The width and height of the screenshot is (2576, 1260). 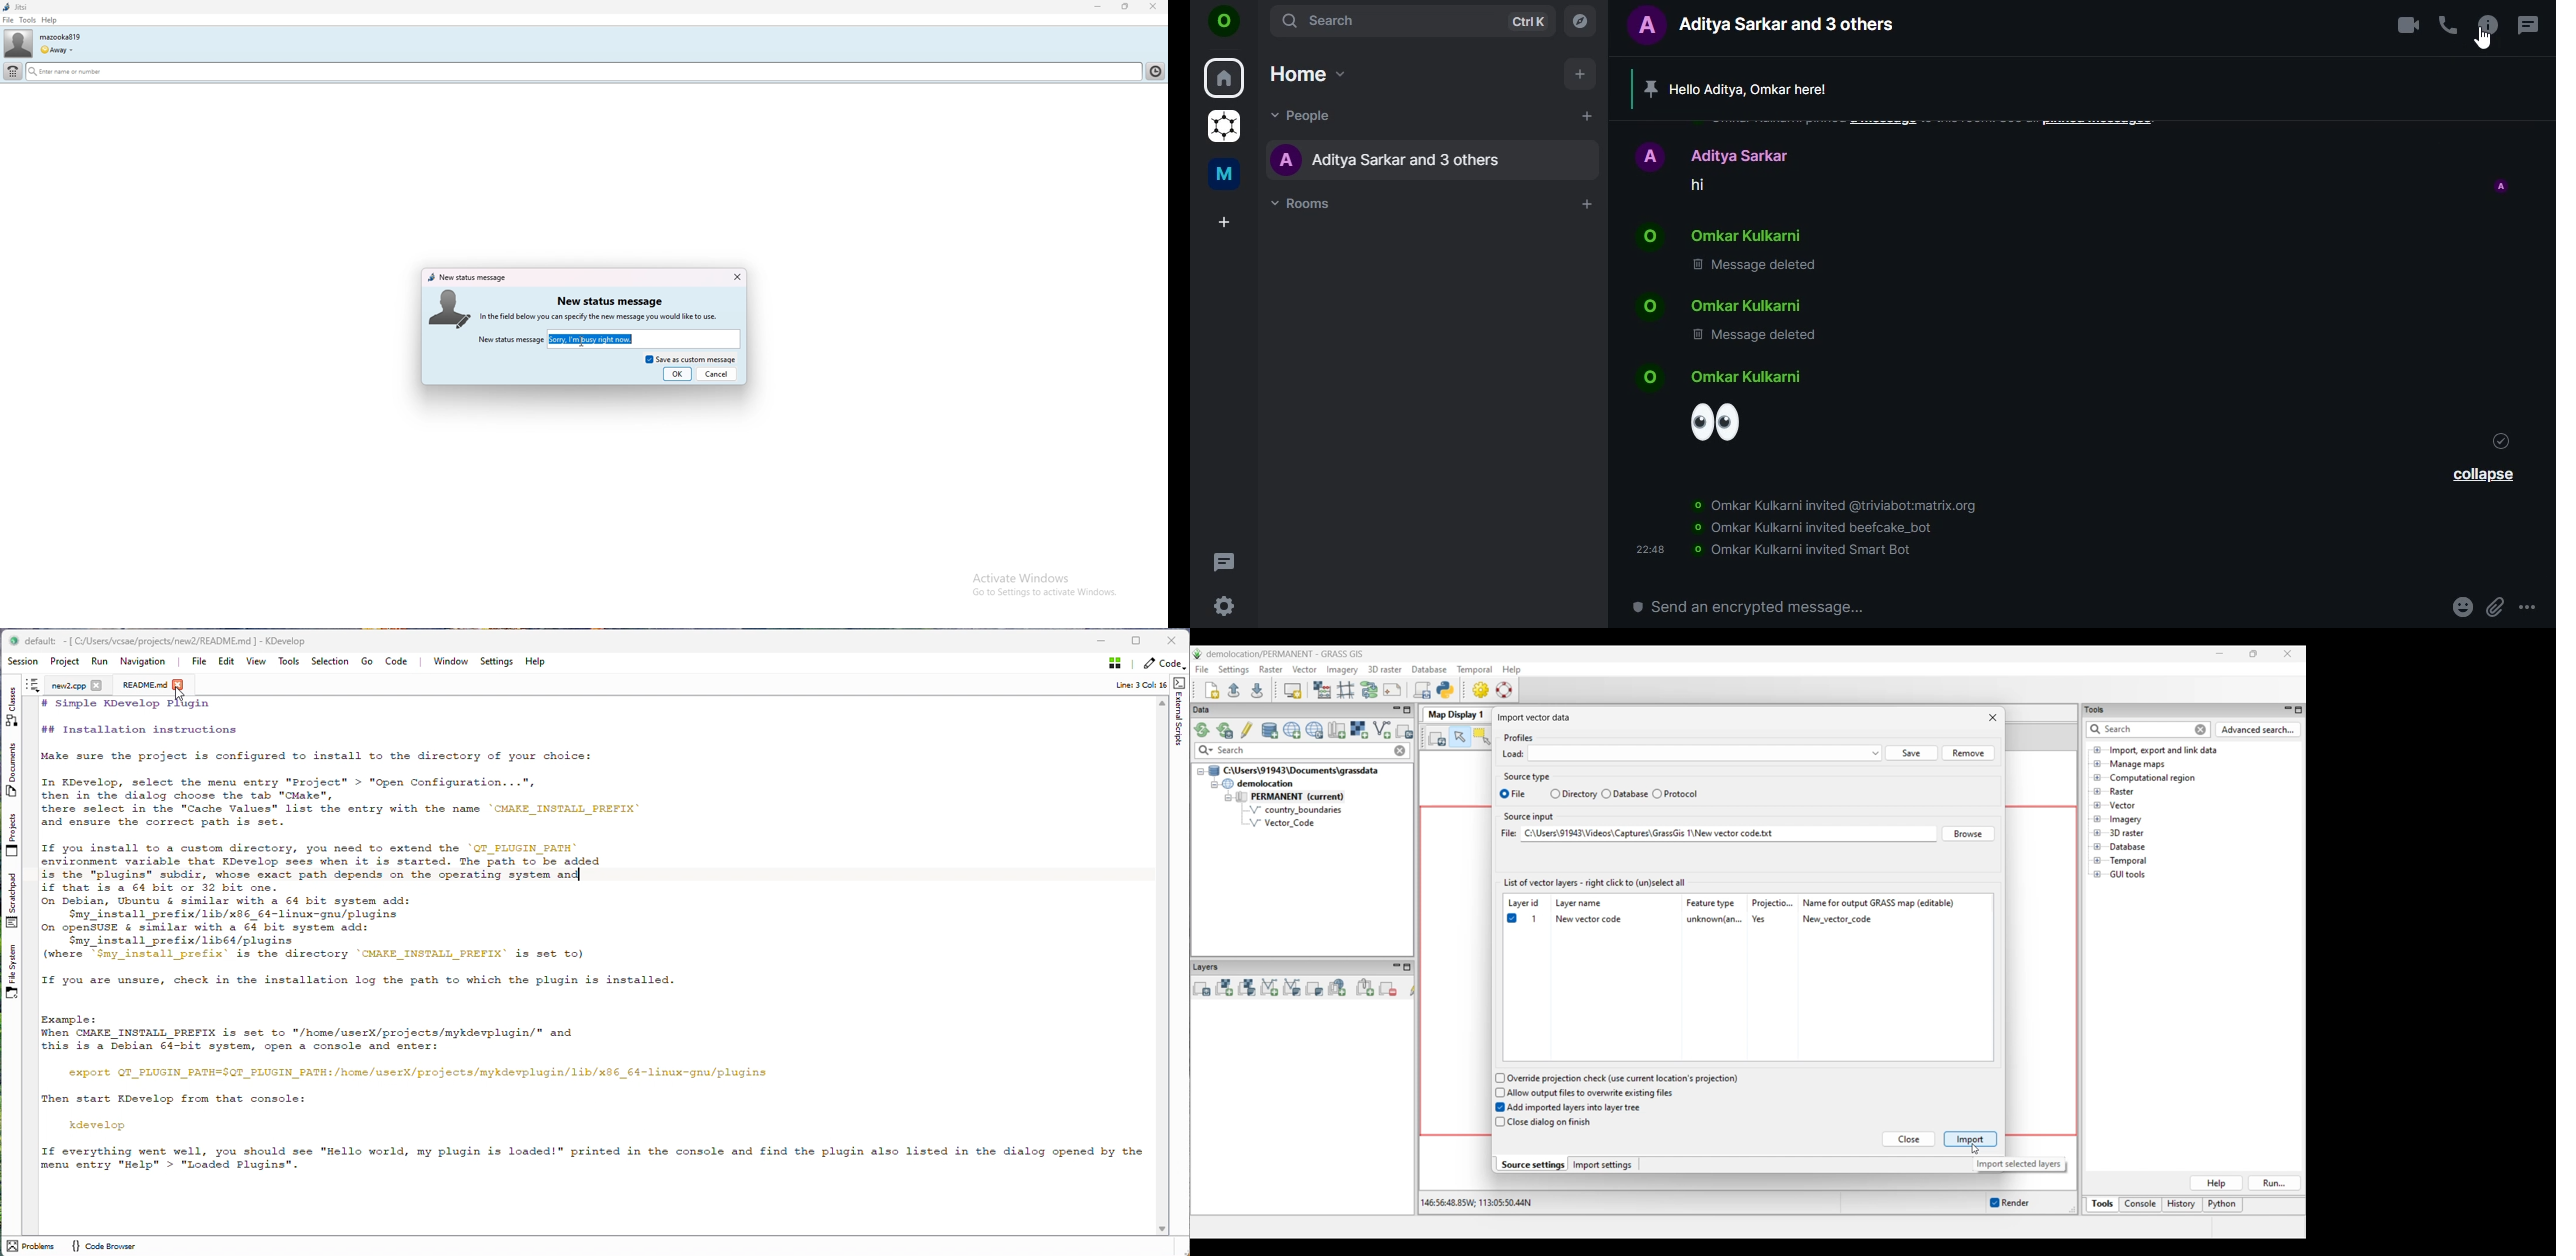 What do you see at coordinates (678, 374) in the screenshot?
I see `ok` at bounding box center [678, 374].